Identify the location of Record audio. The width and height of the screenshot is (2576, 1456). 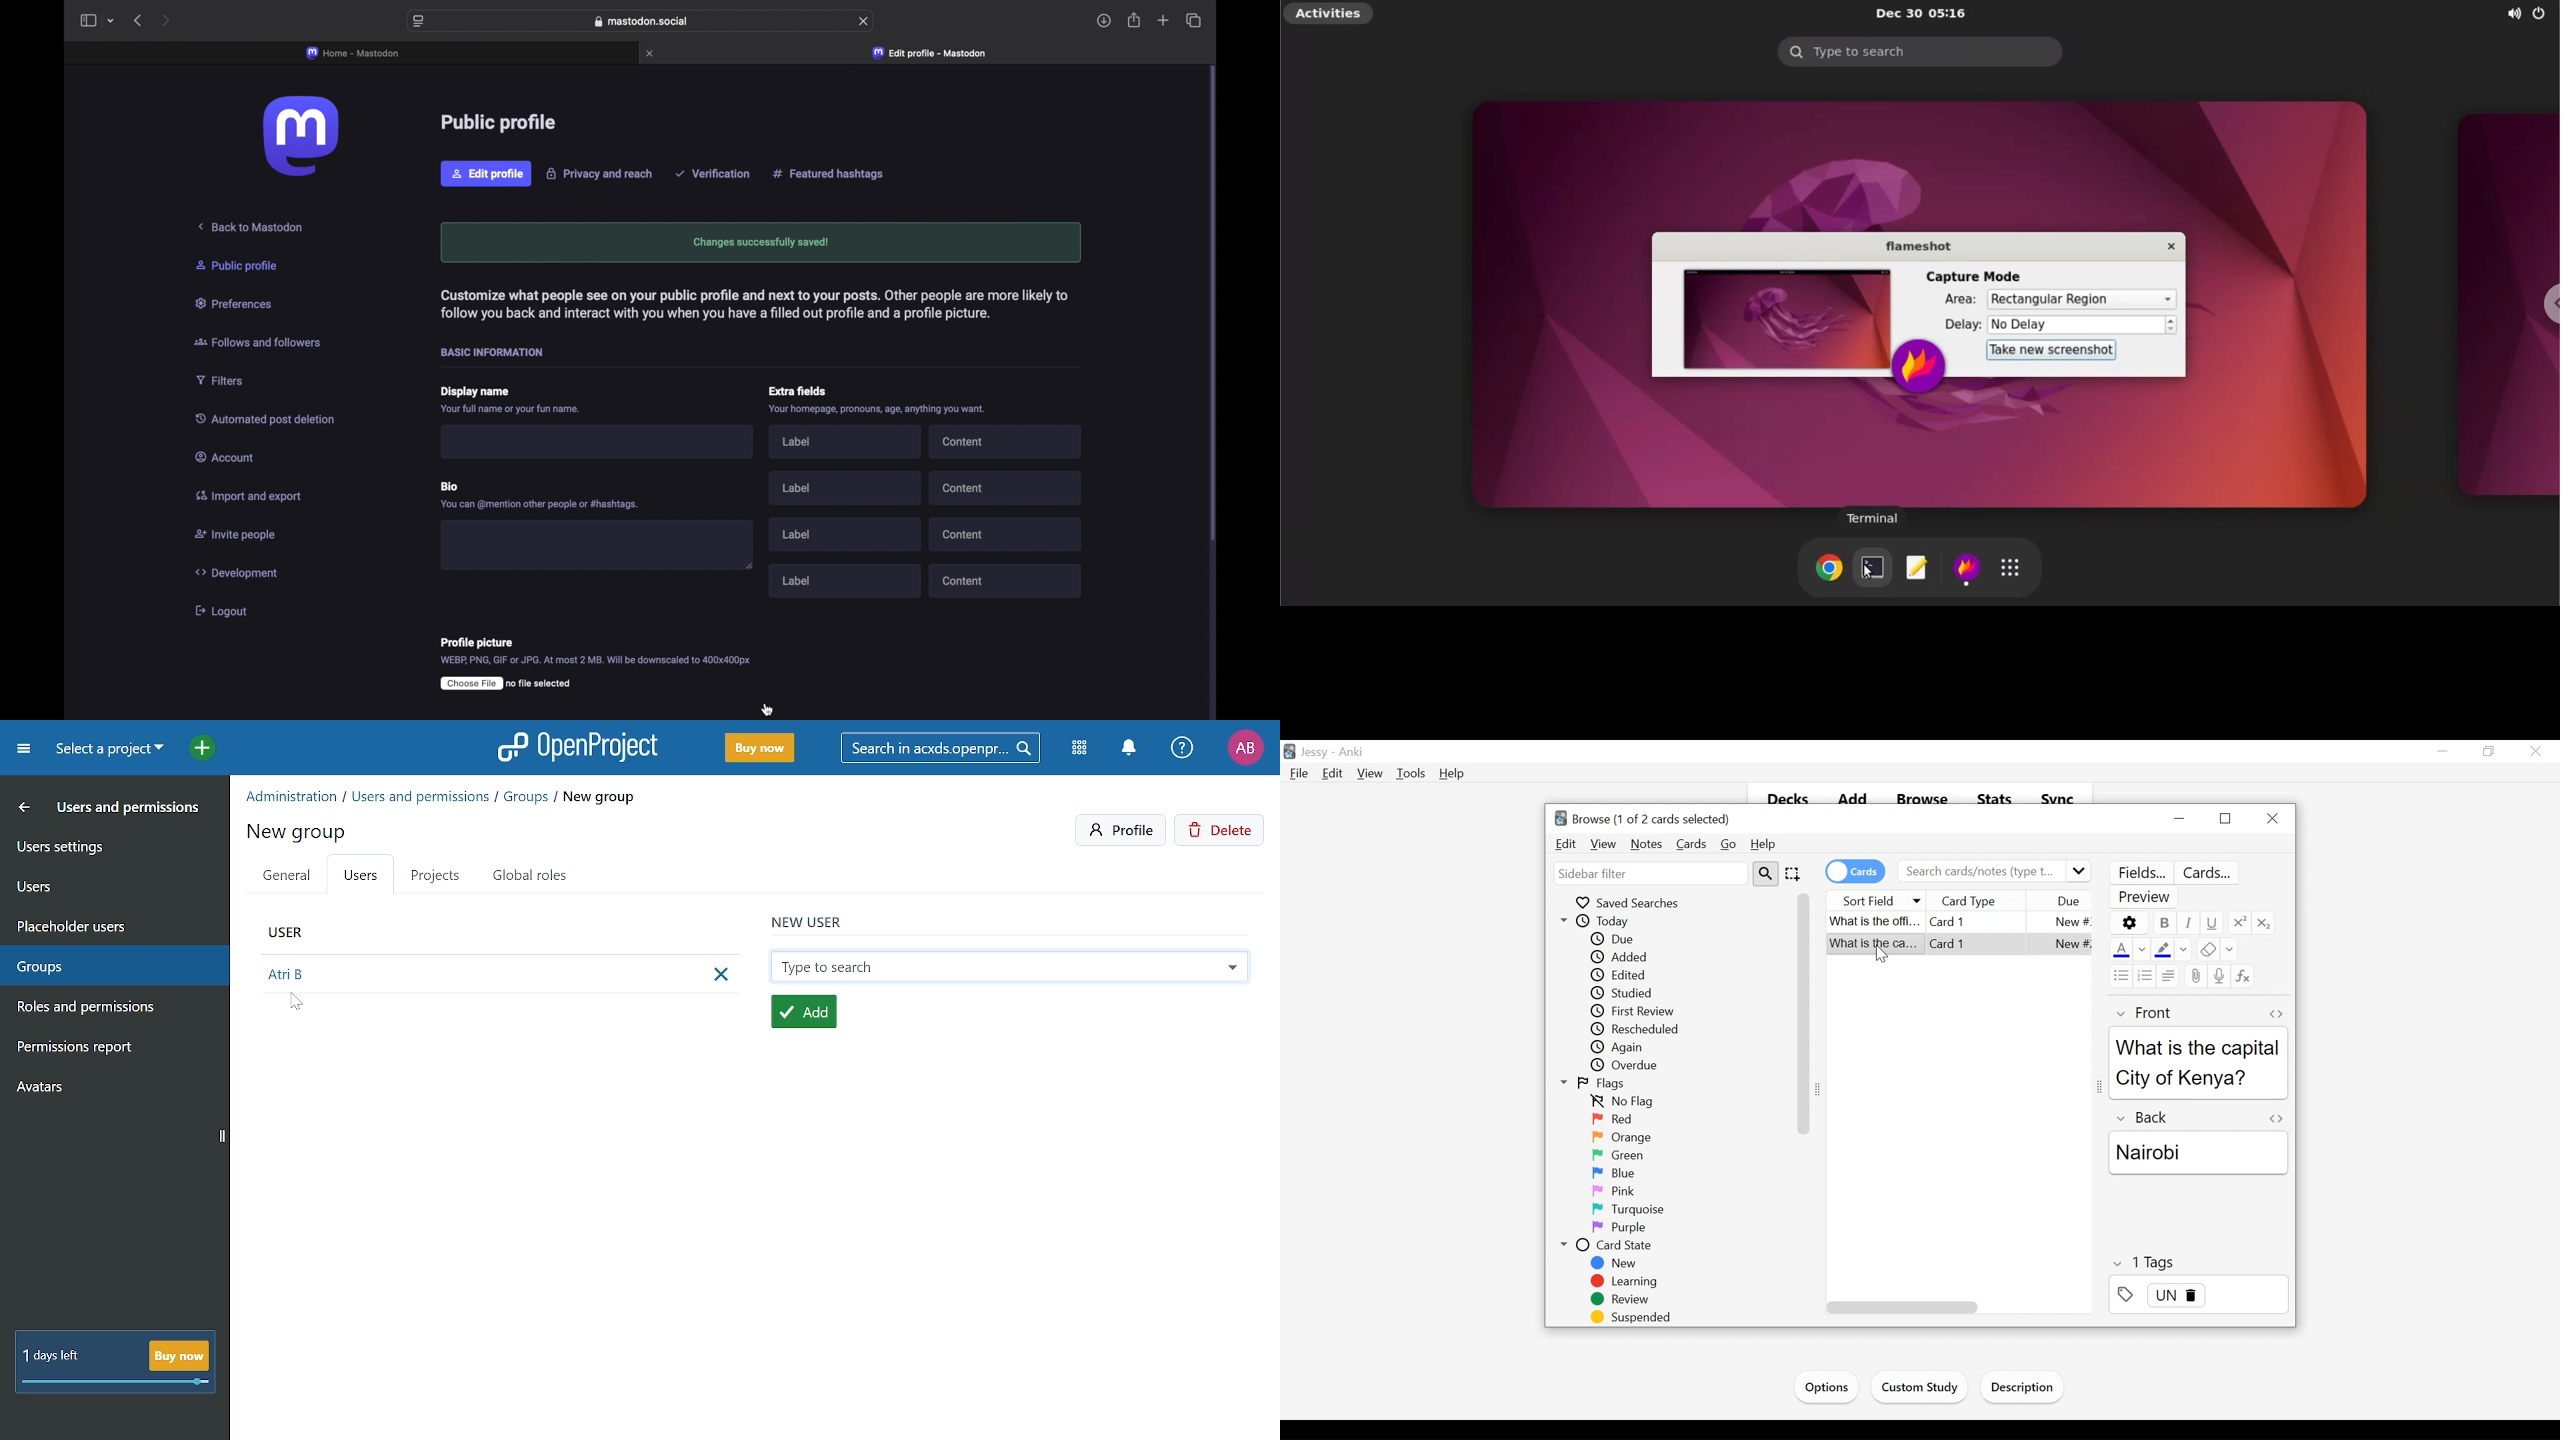
(2218, 975).